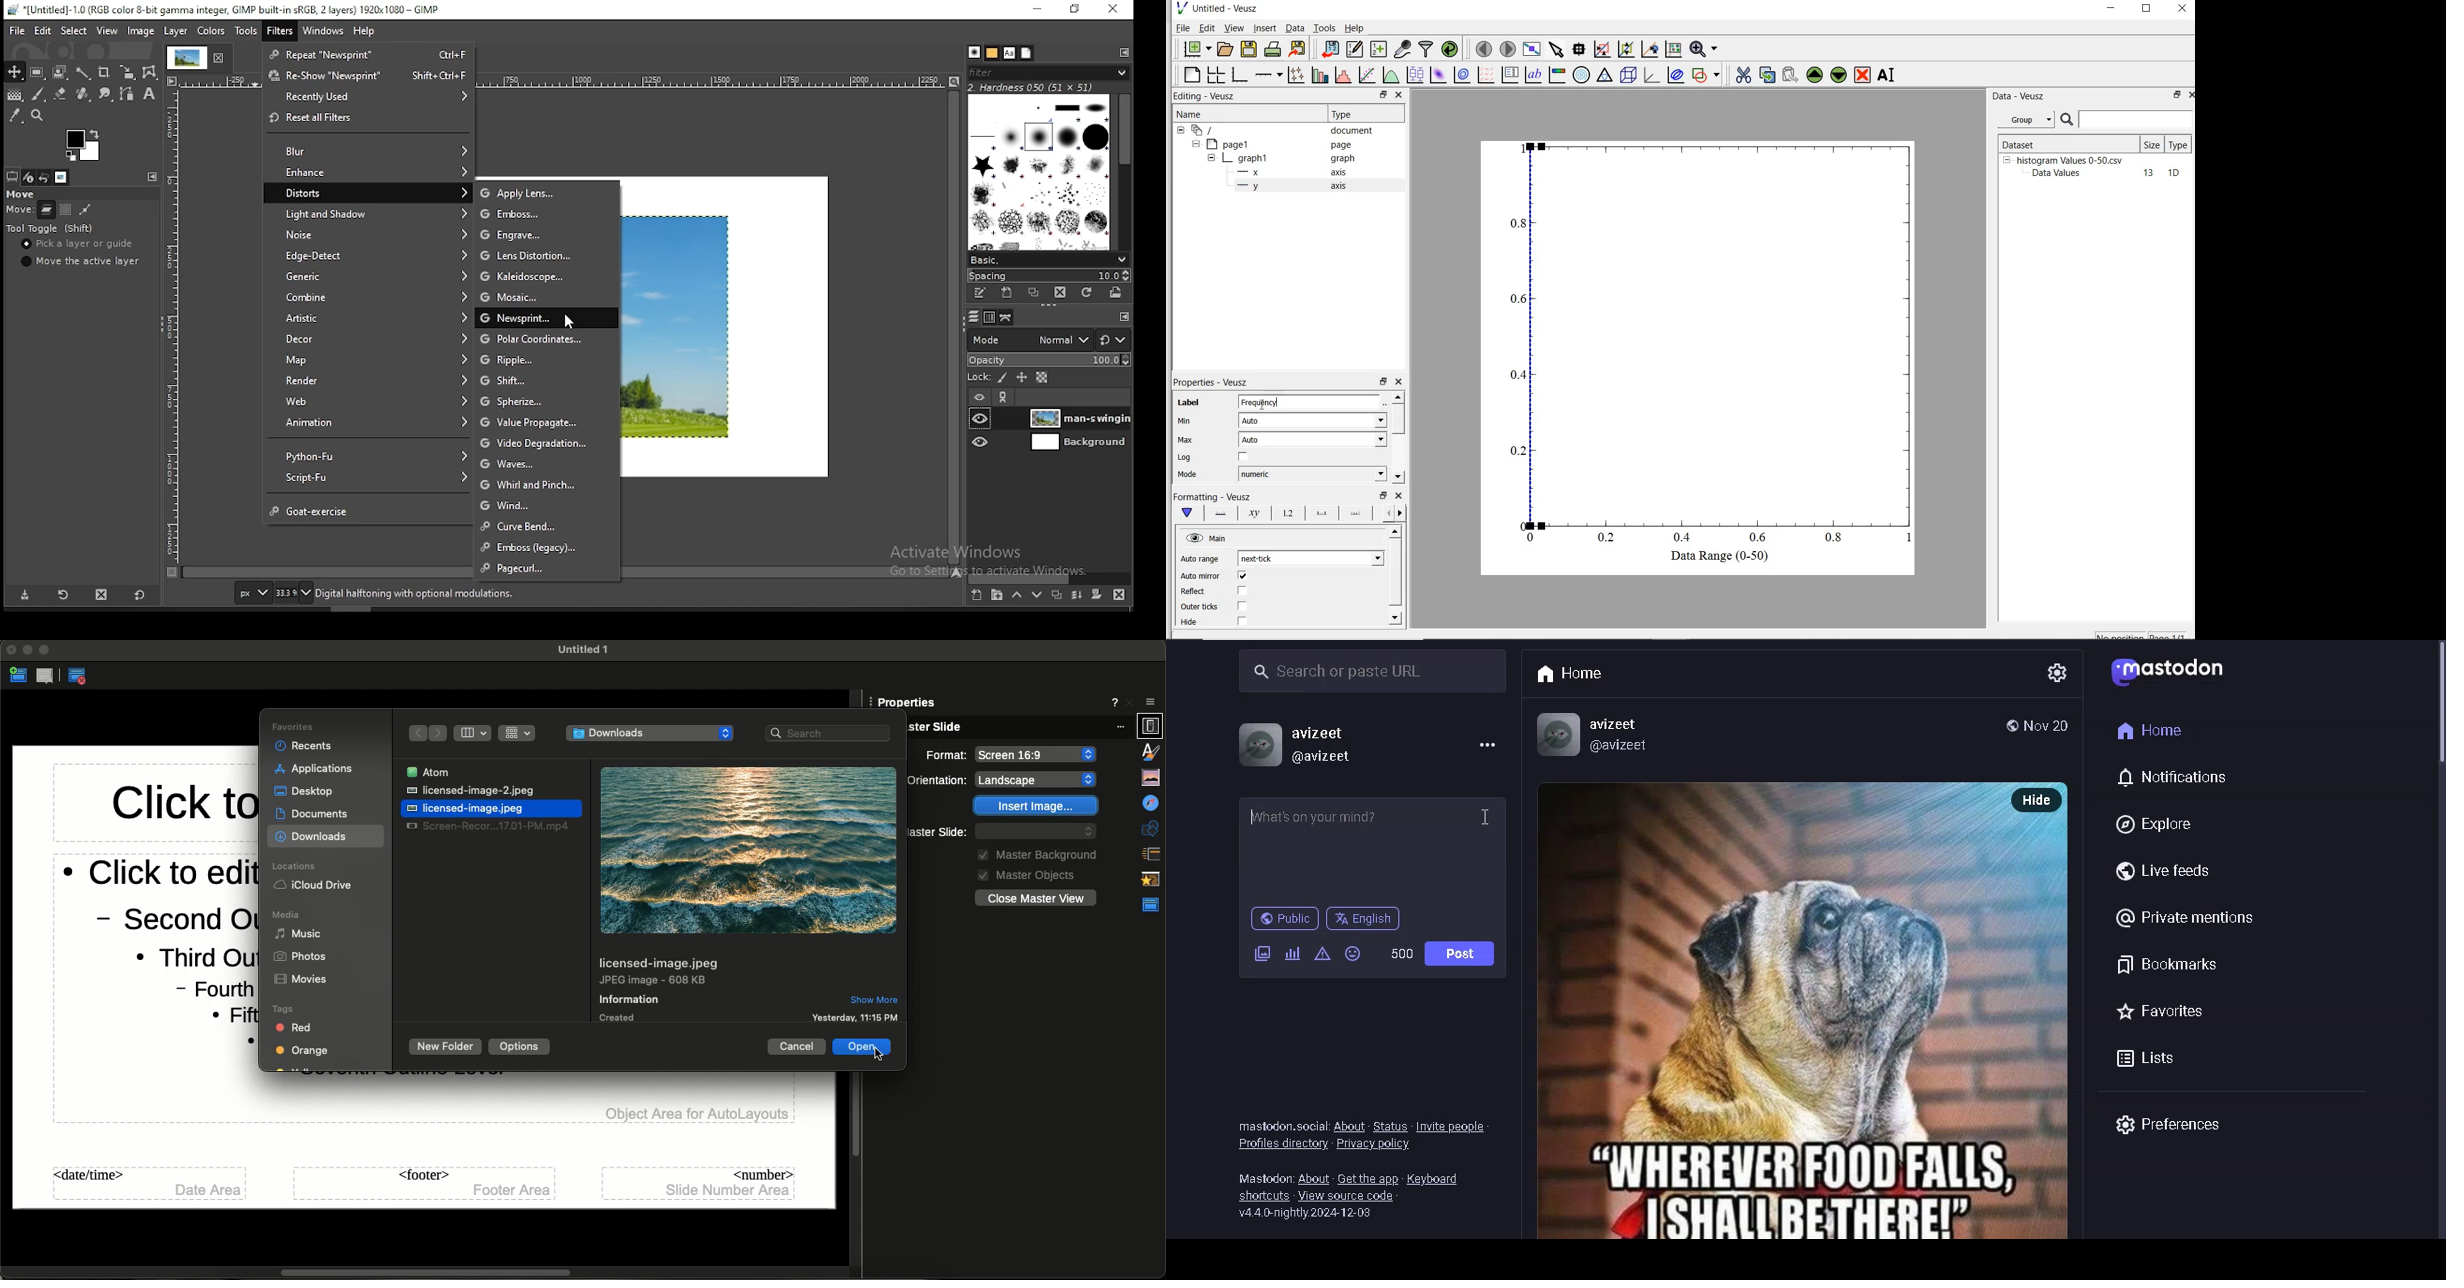  What do you see at coordinates (295, 979) in the screenshot?
I see `Movies` at bounding box center [295, 979].